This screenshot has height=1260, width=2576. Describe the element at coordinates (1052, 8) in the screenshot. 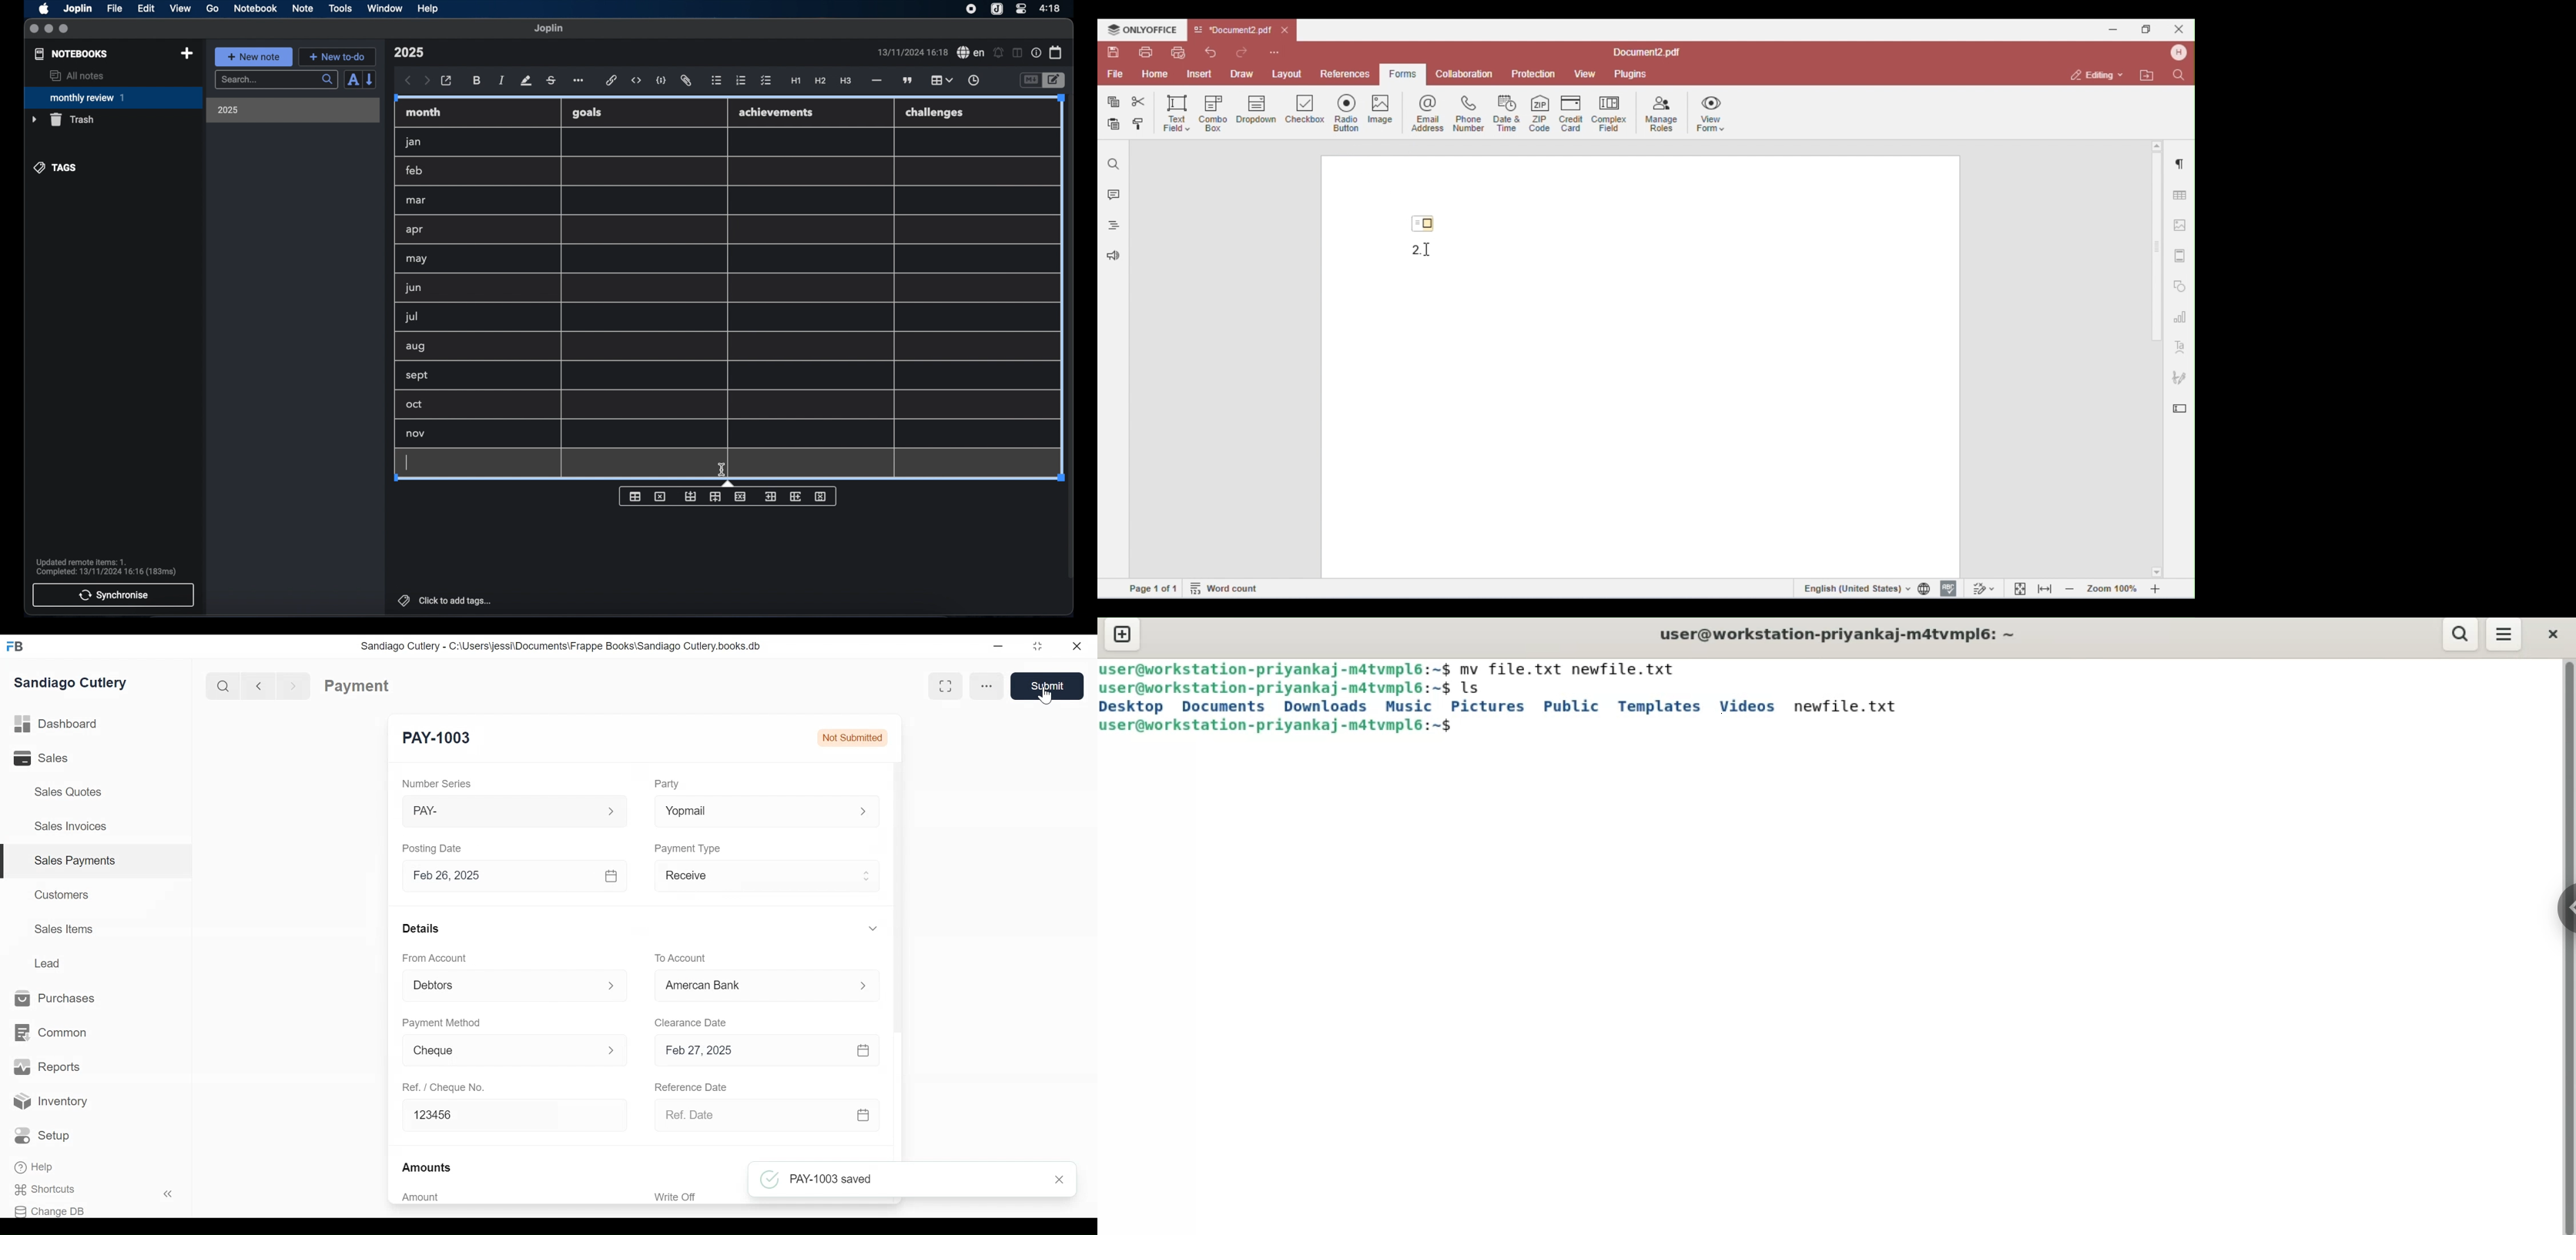

I see `time` at that location.